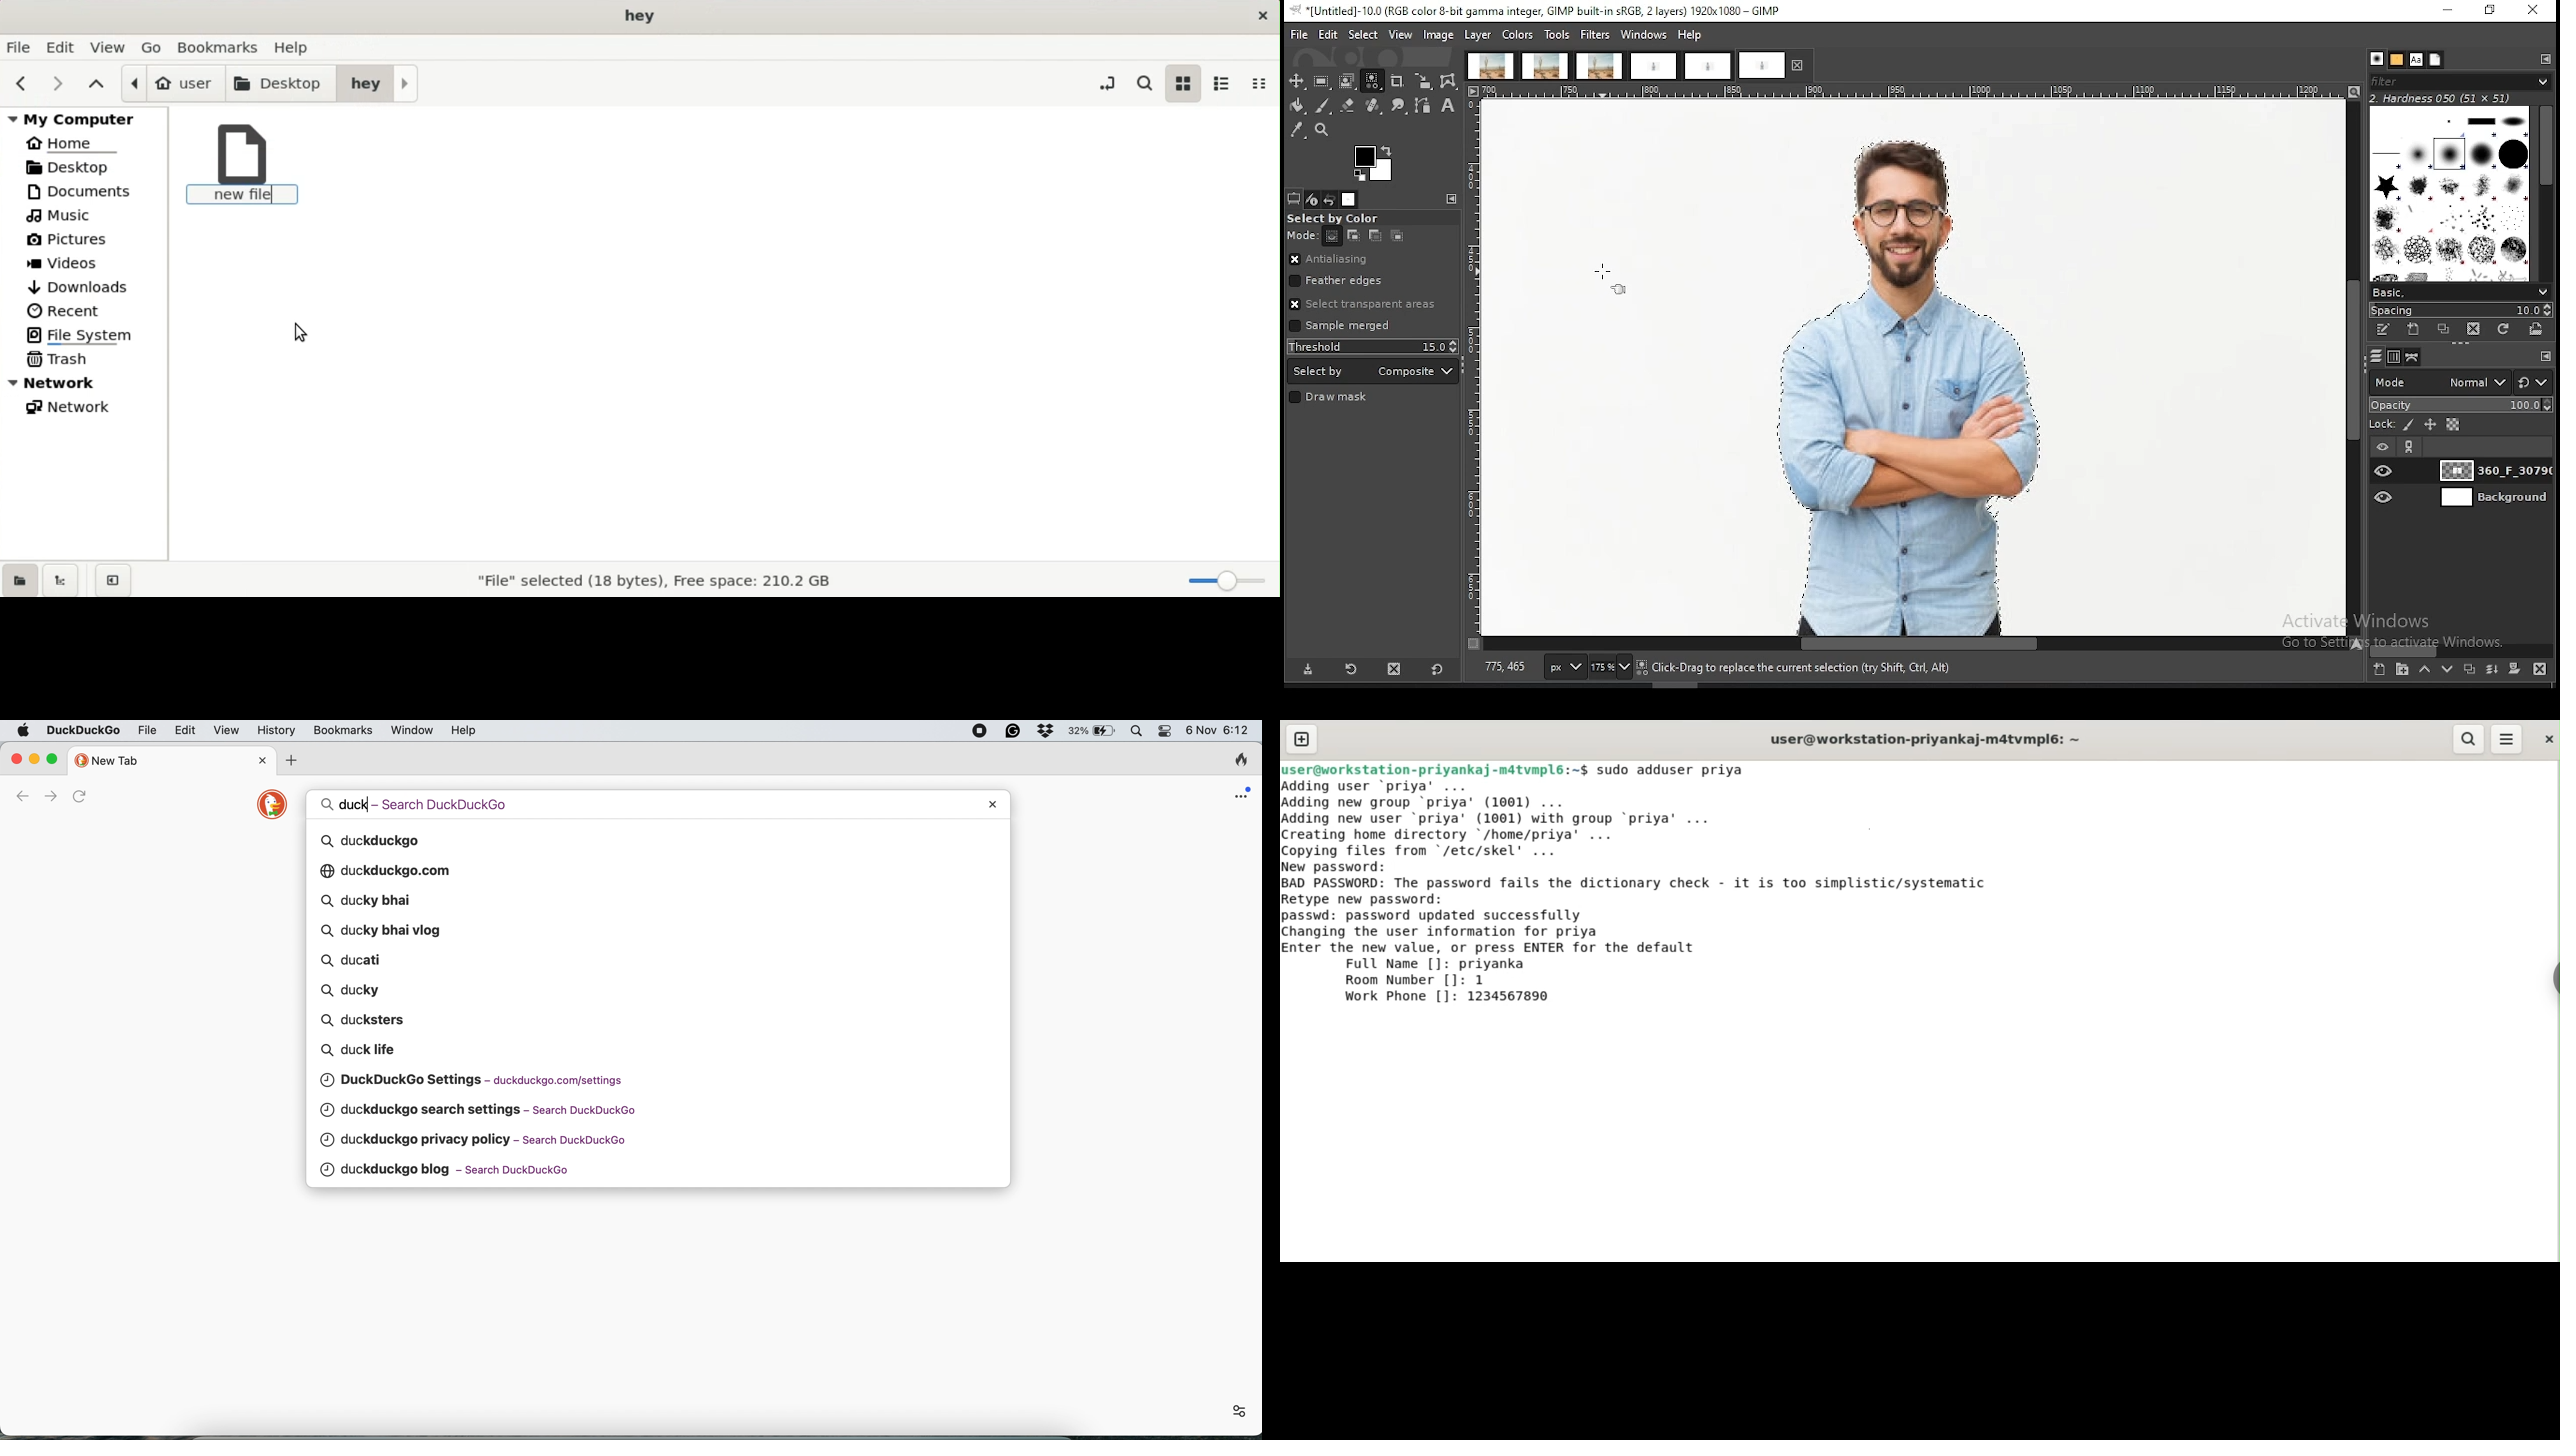 The width and height of the screenshot is (2576, 1456). What do you see at coordinates (2535, 329) in the screenshot?
I see `open brush as image` at bounding box center [2535, 329].